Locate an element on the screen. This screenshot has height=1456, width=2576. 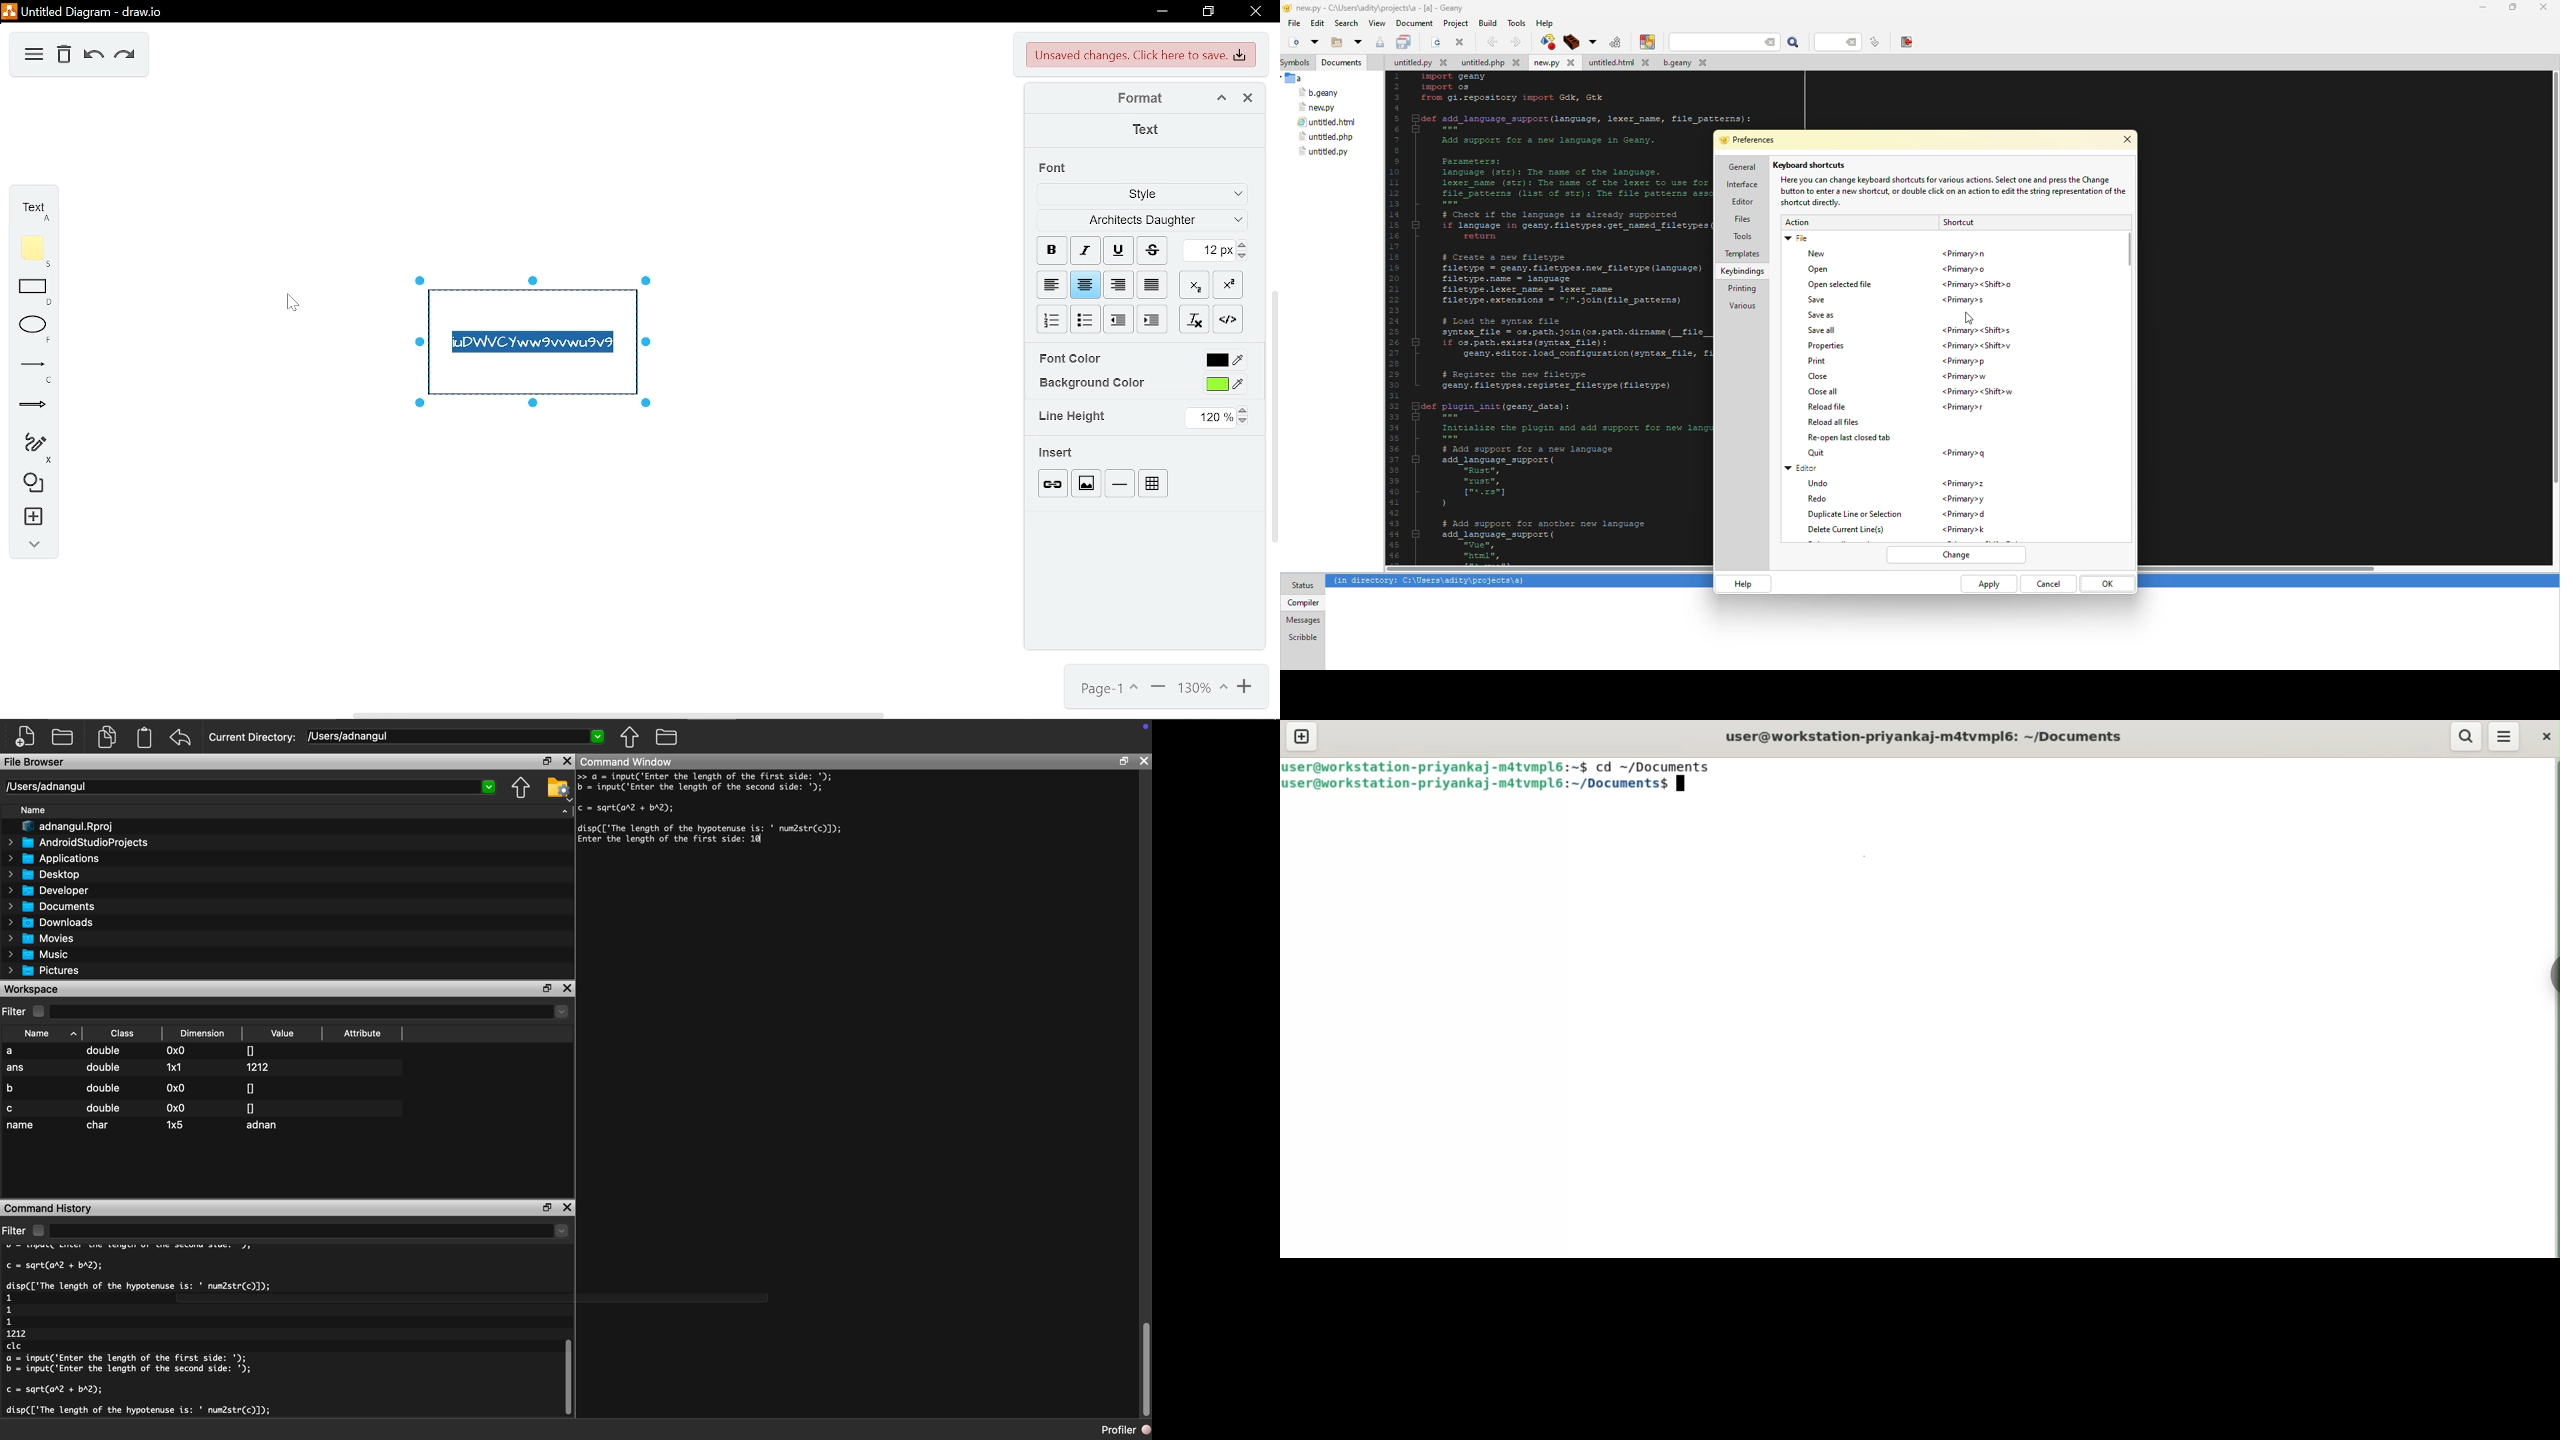
italic is located at coordinates (1086, 250).